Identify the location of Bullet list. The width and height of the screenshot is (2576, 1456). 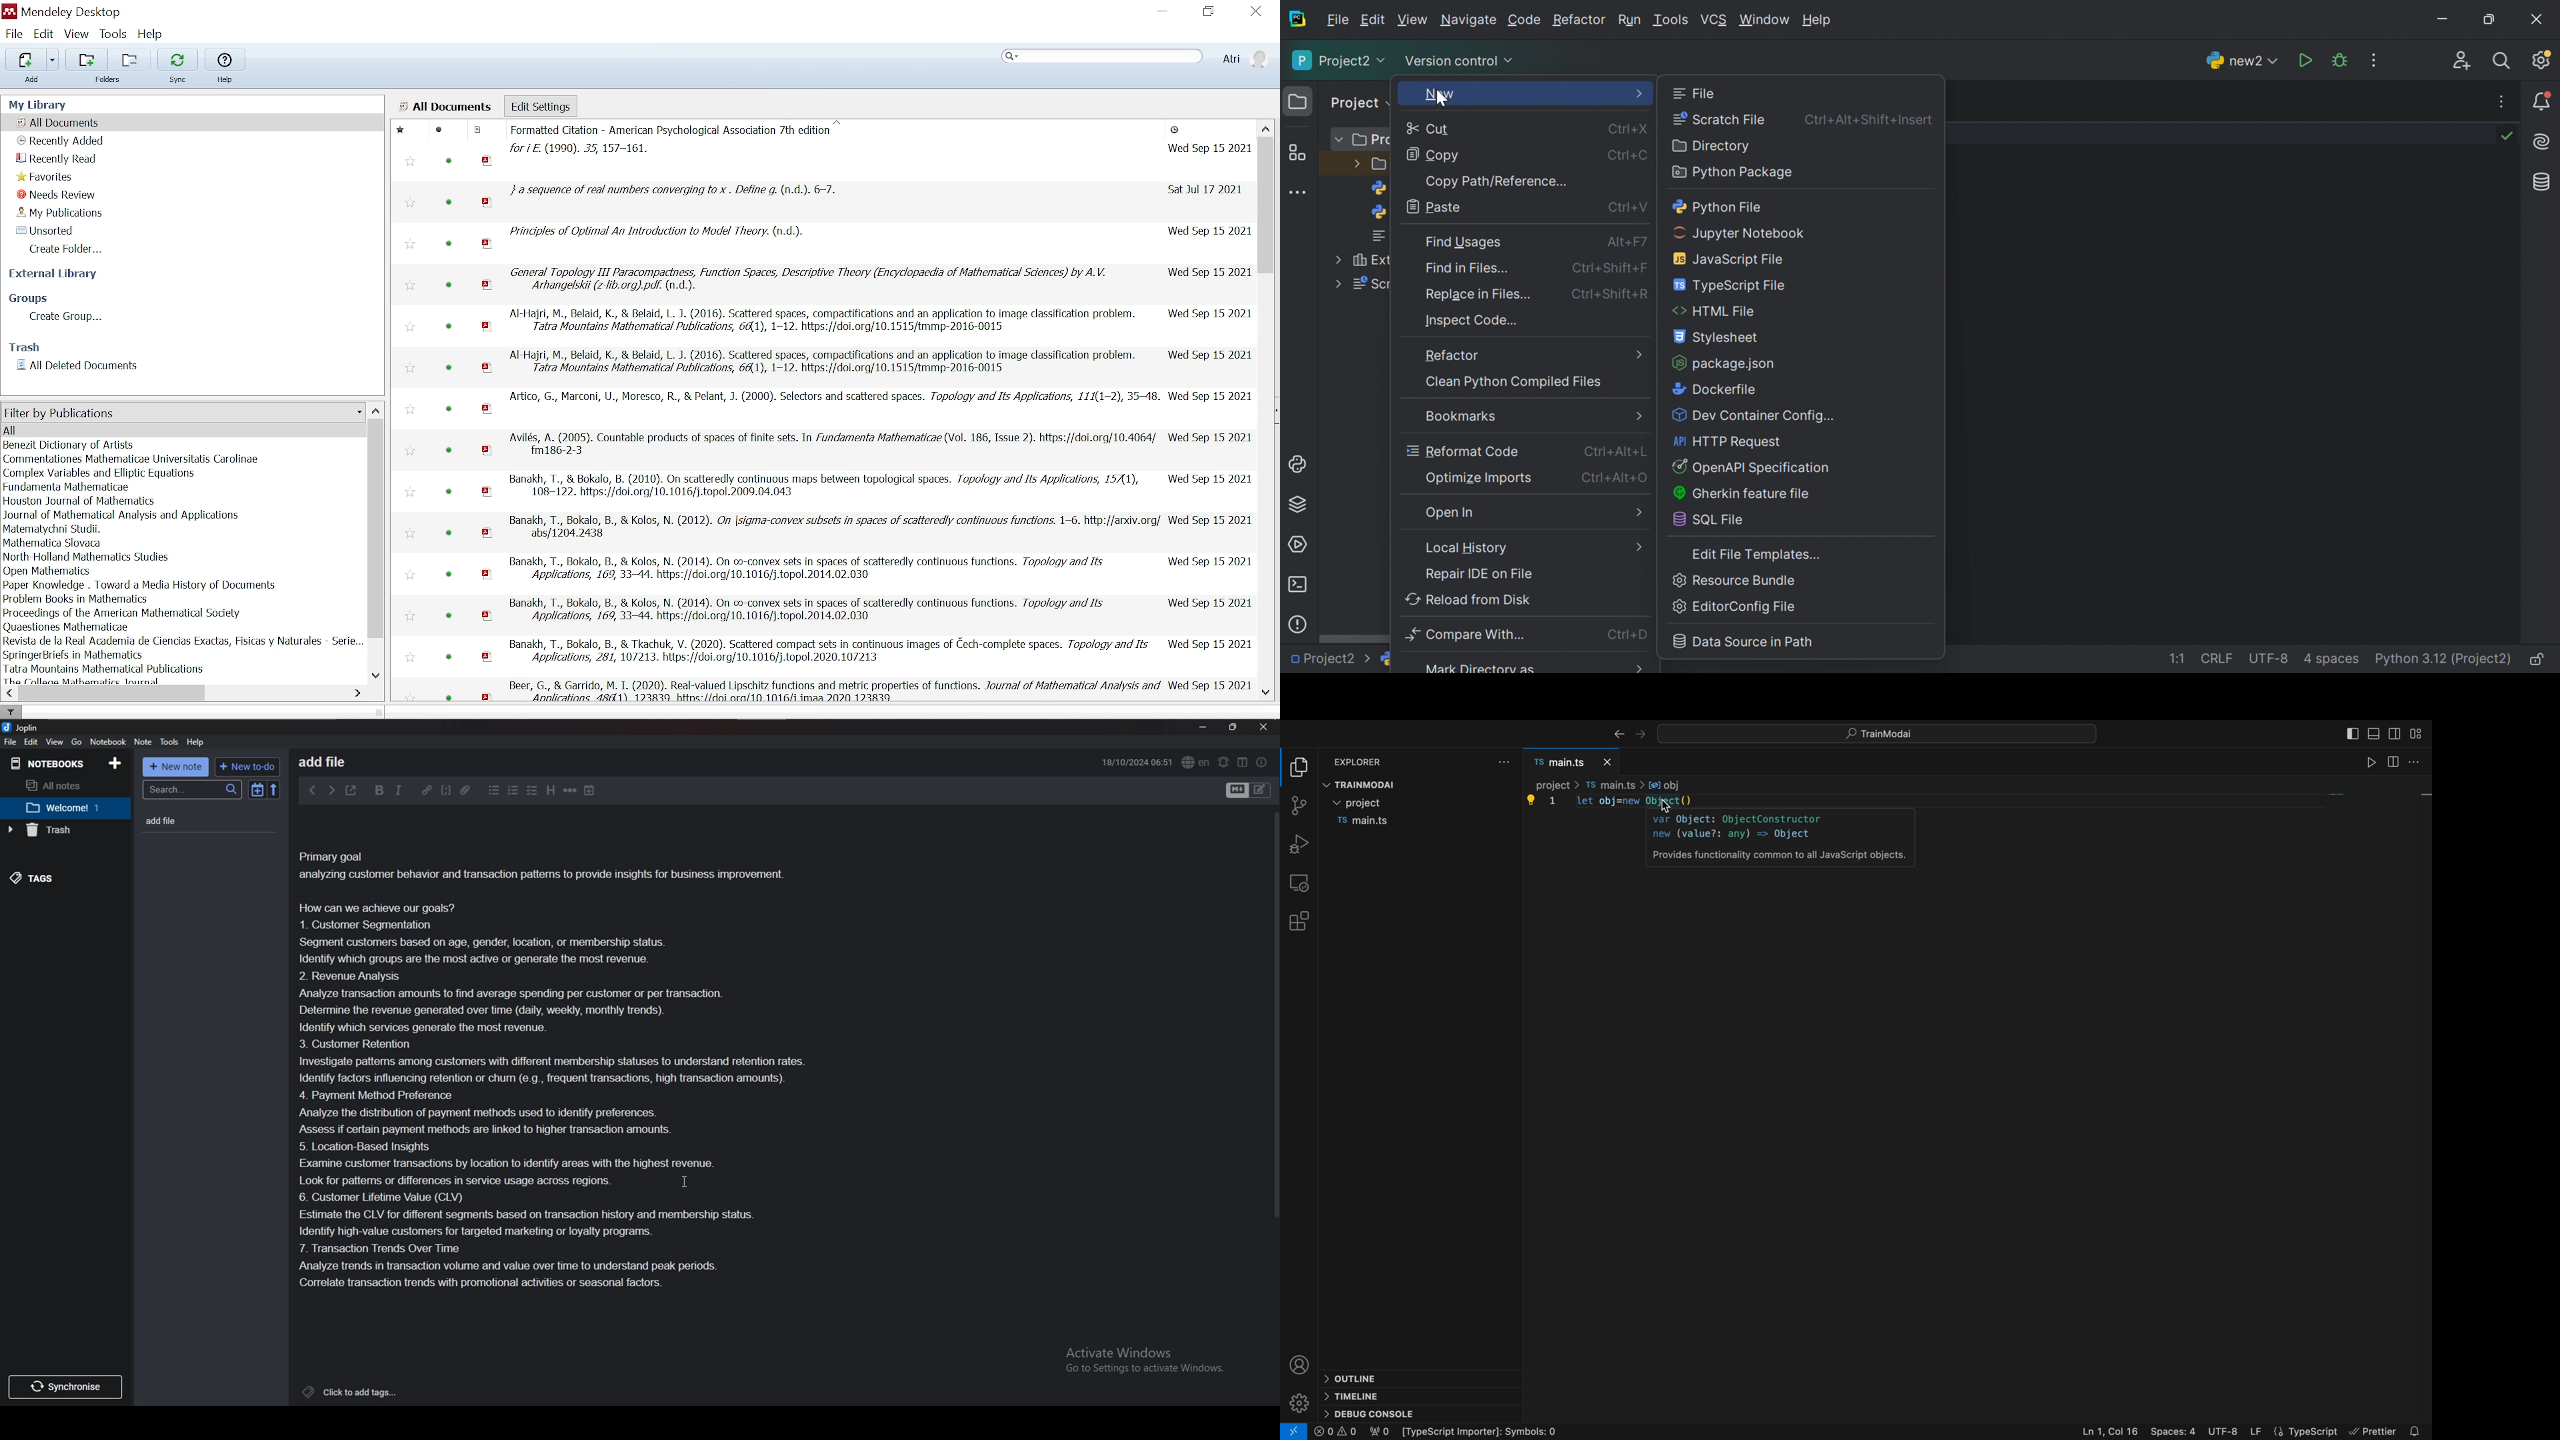
(493, 791).